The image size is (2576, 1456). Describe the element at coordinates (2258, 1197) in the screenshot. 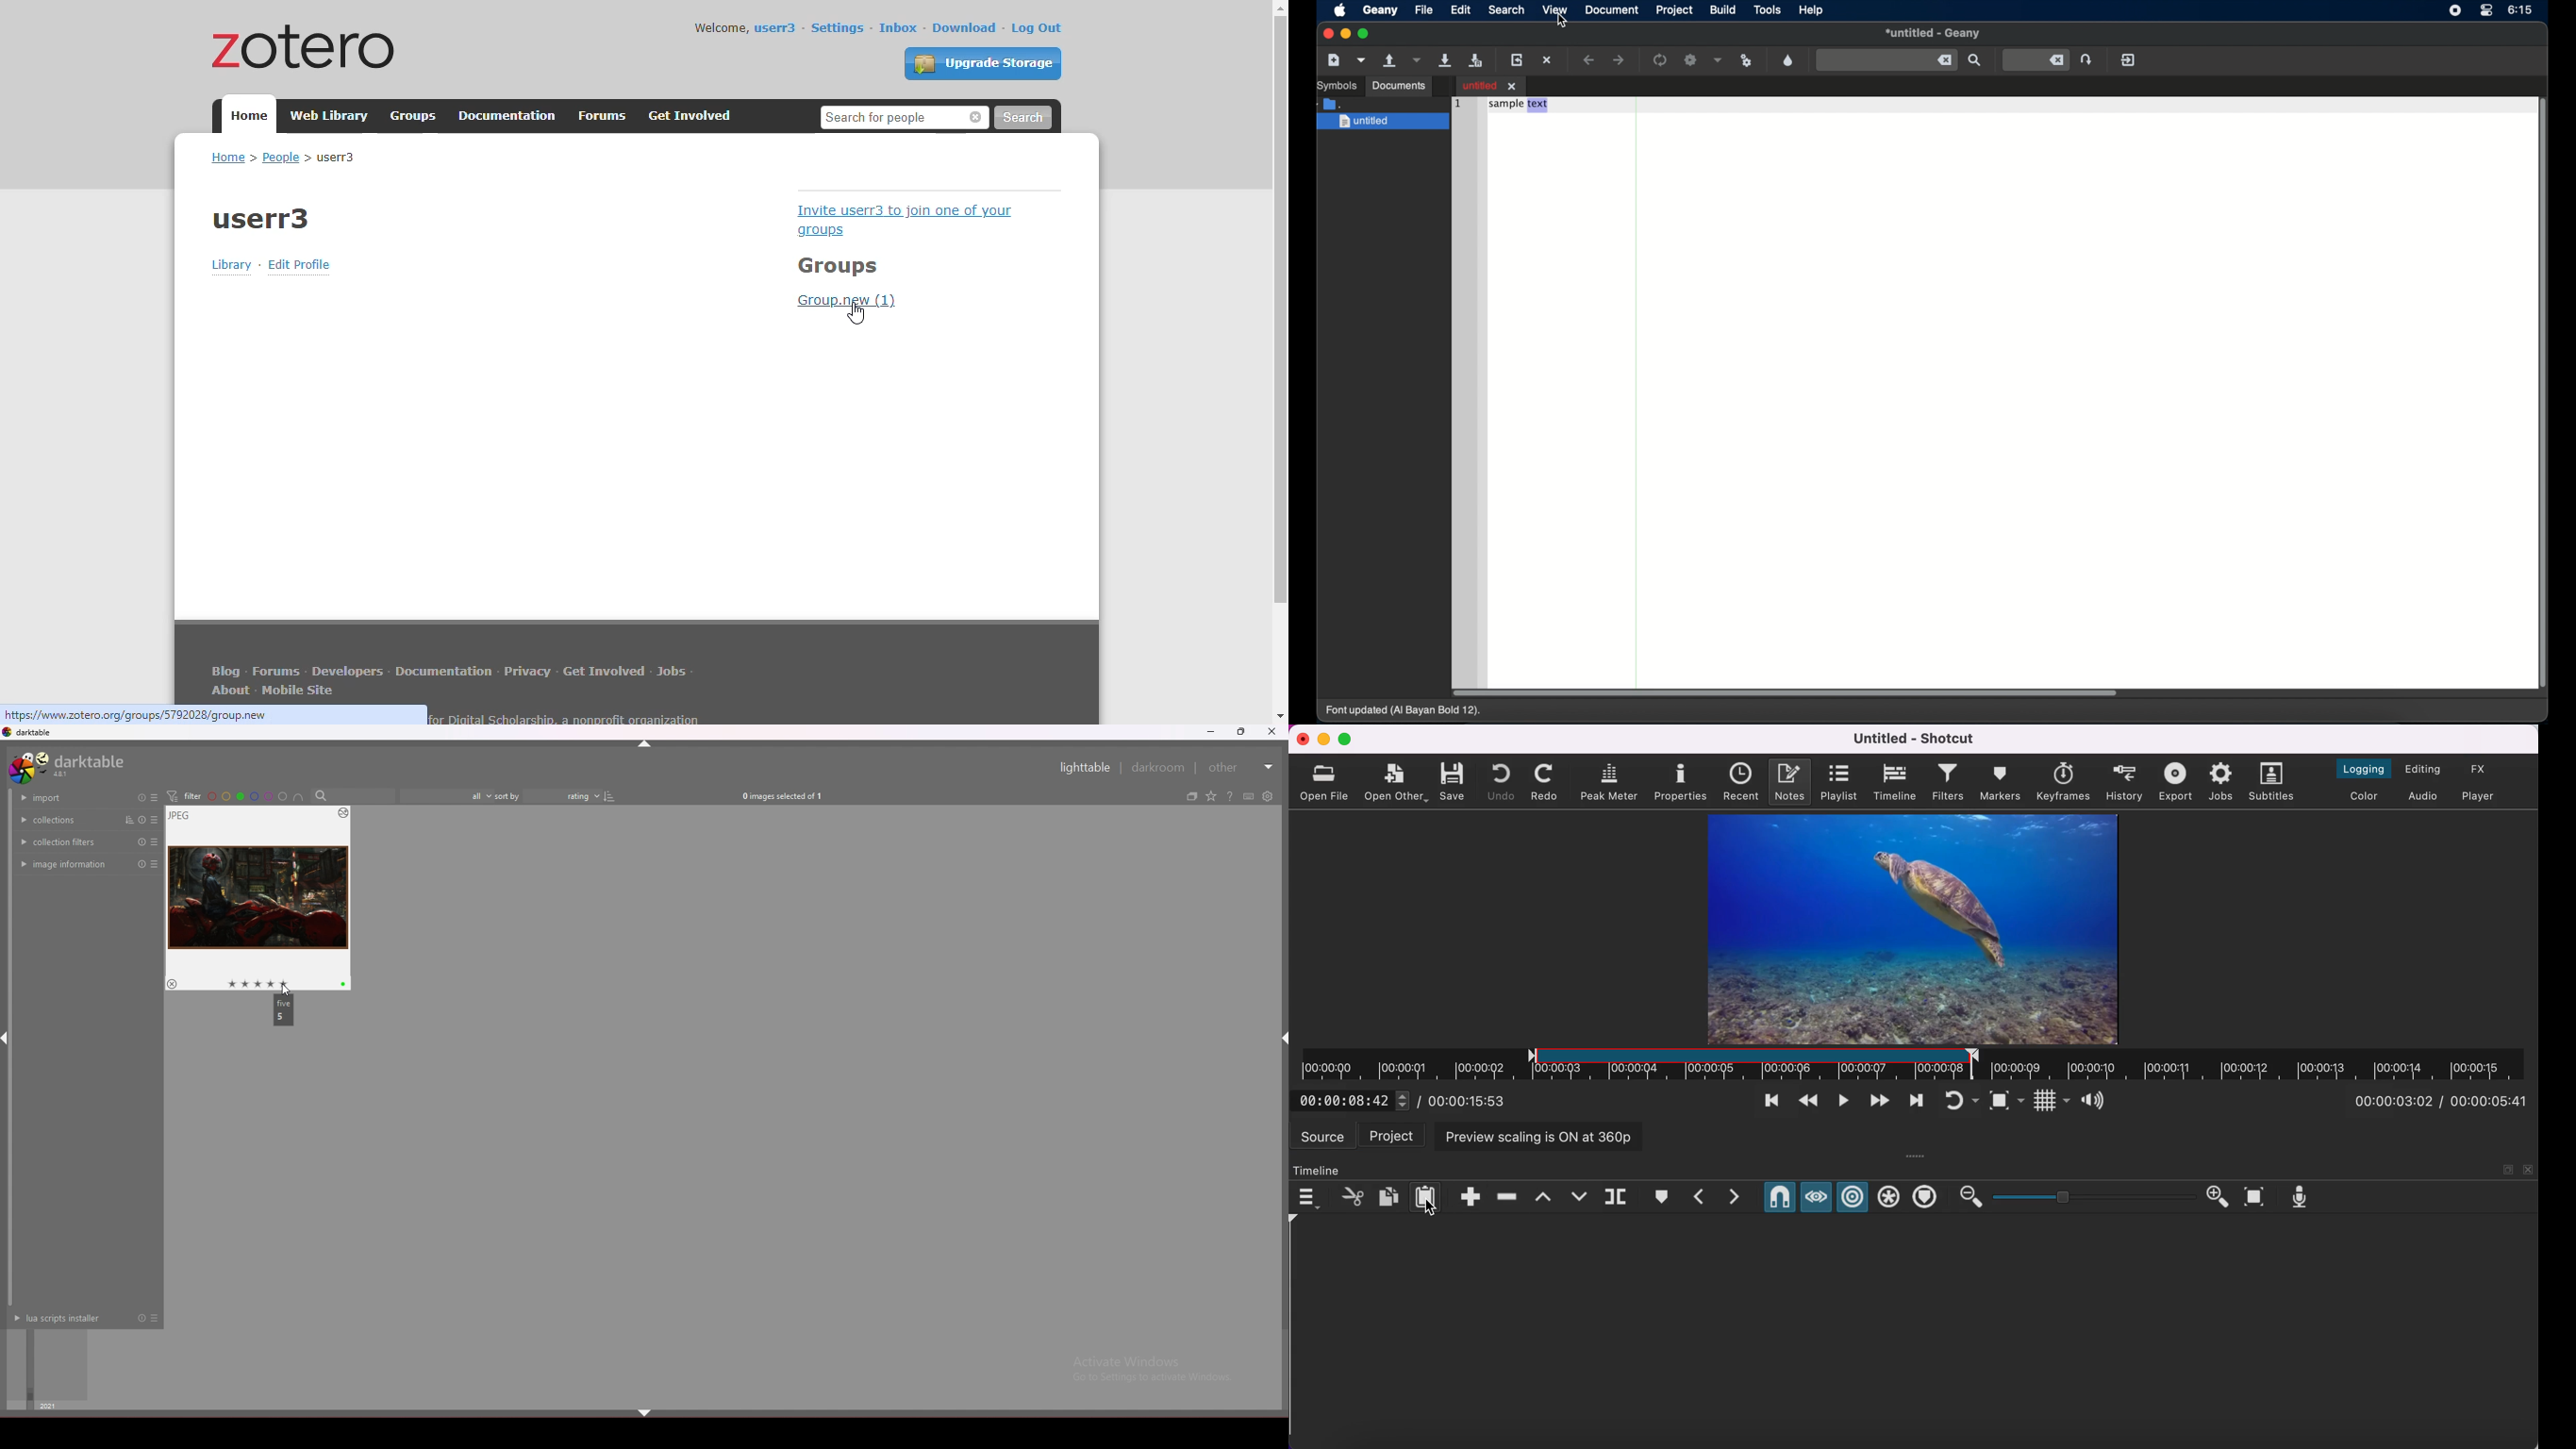

I see `zoom timeline to fit` at that location.